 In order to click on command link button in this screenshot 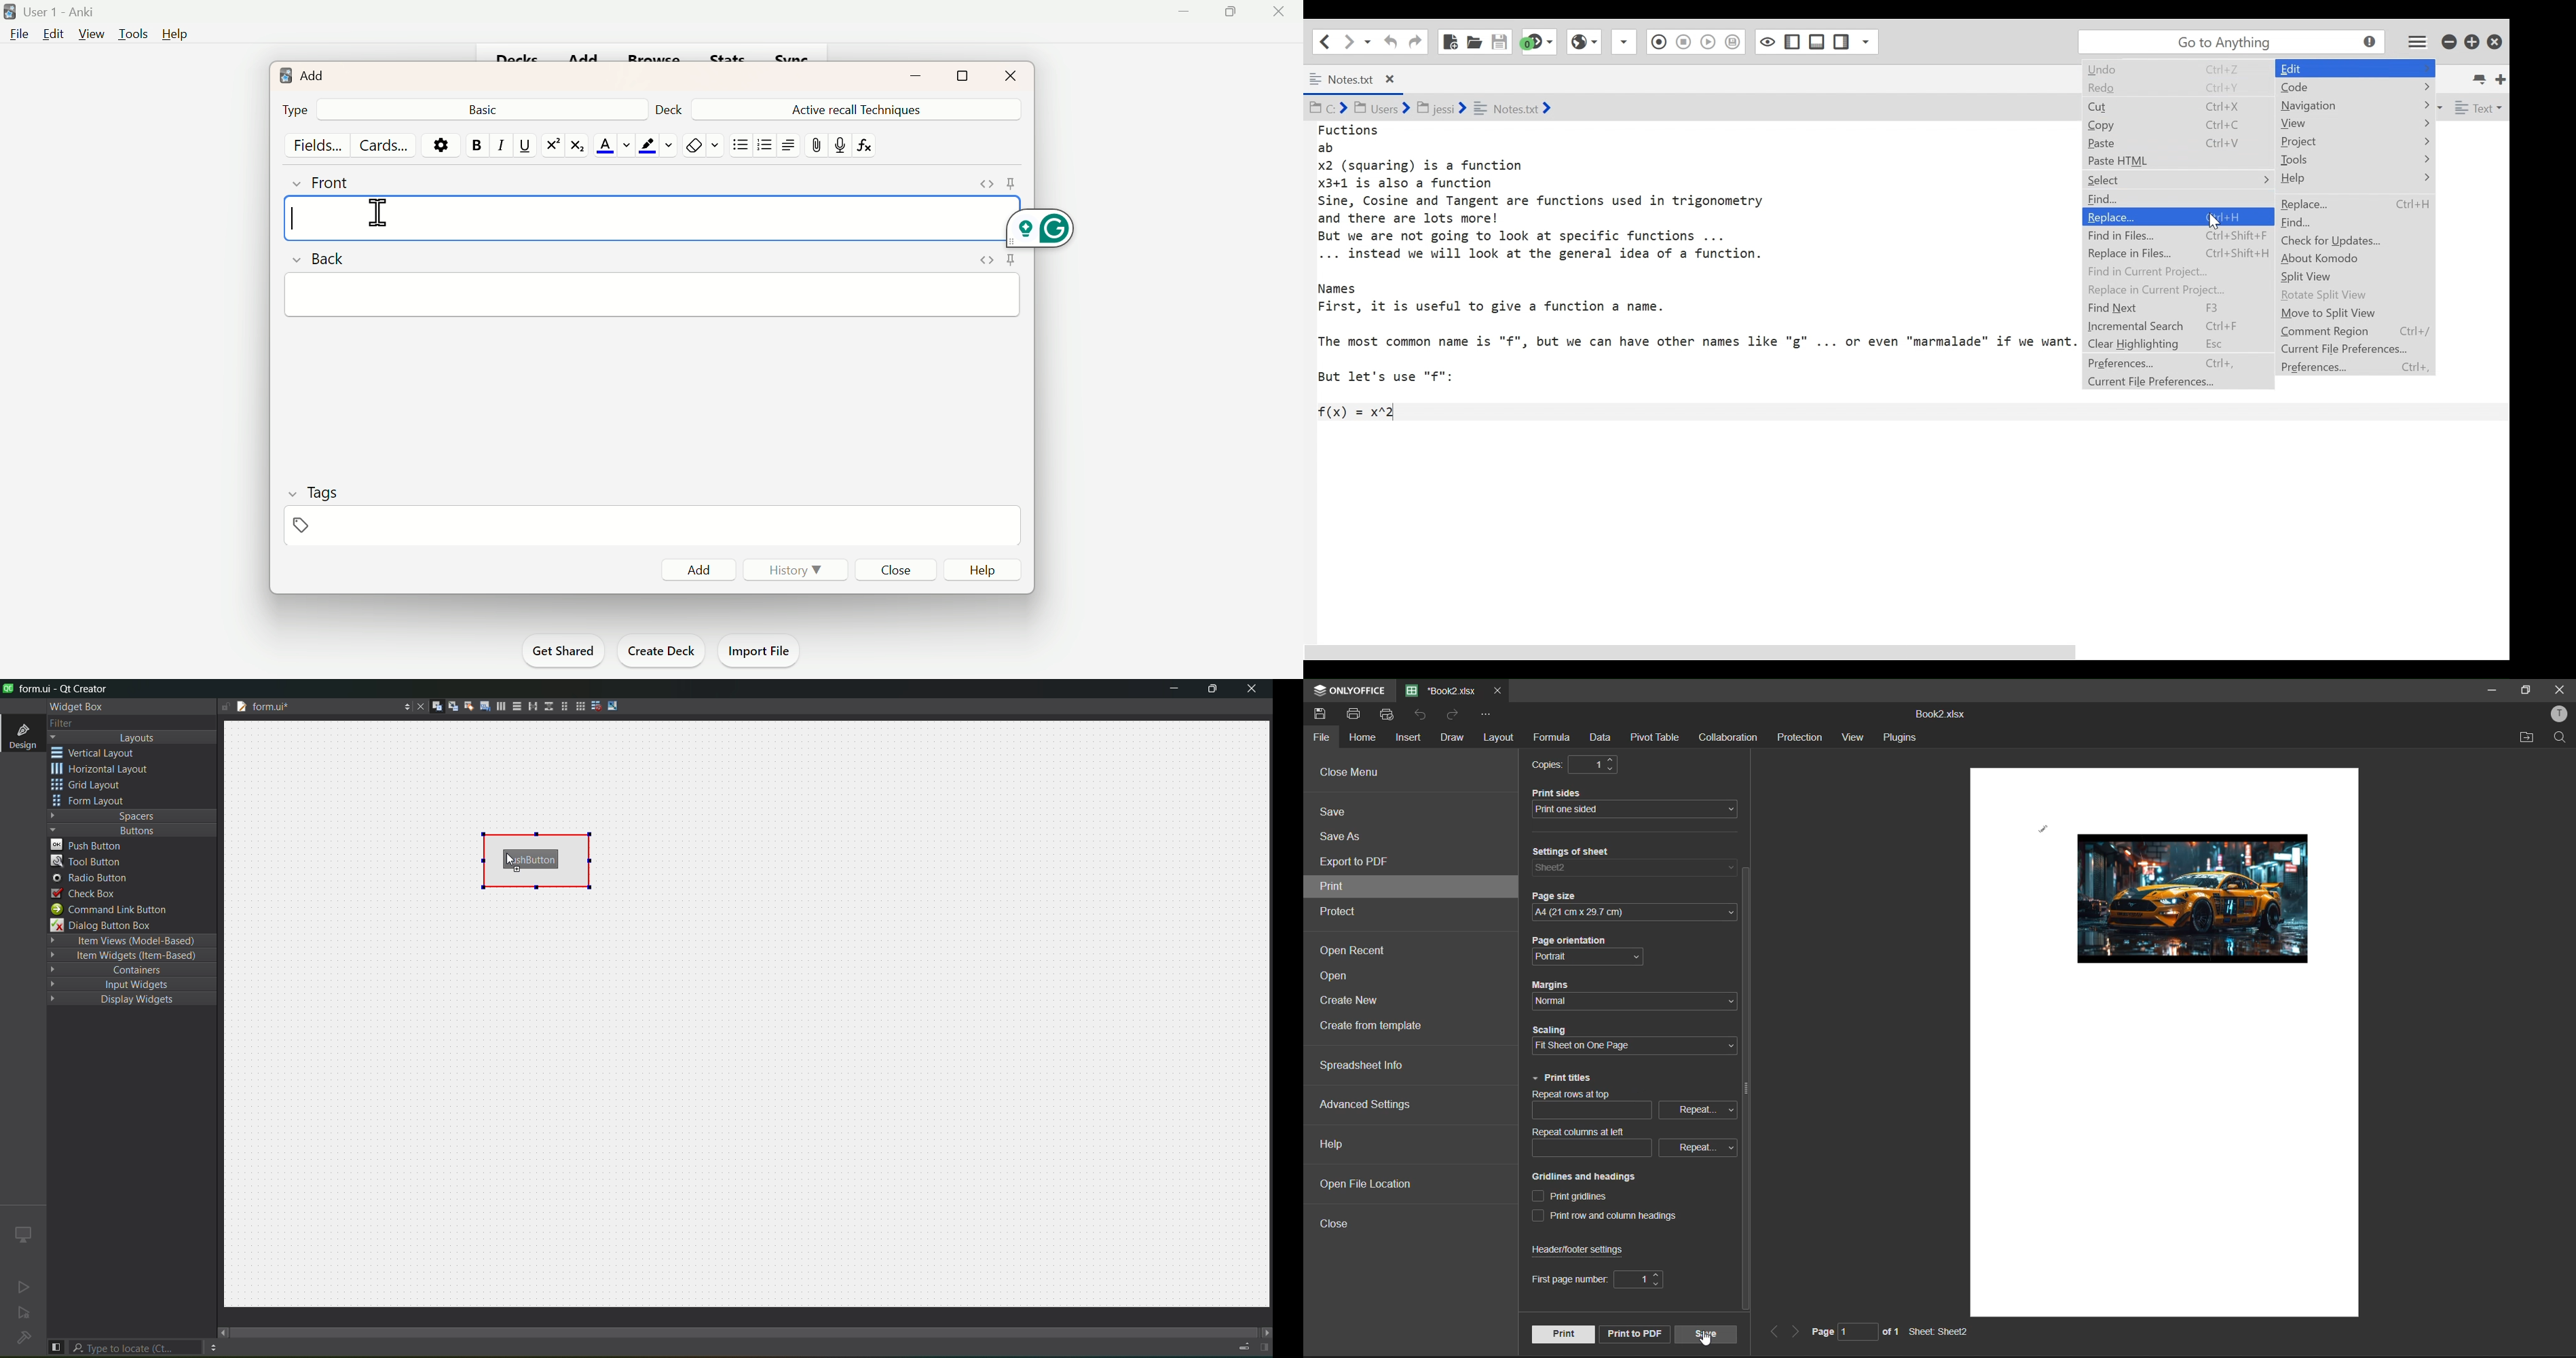, I will do `click(117, 910)`.